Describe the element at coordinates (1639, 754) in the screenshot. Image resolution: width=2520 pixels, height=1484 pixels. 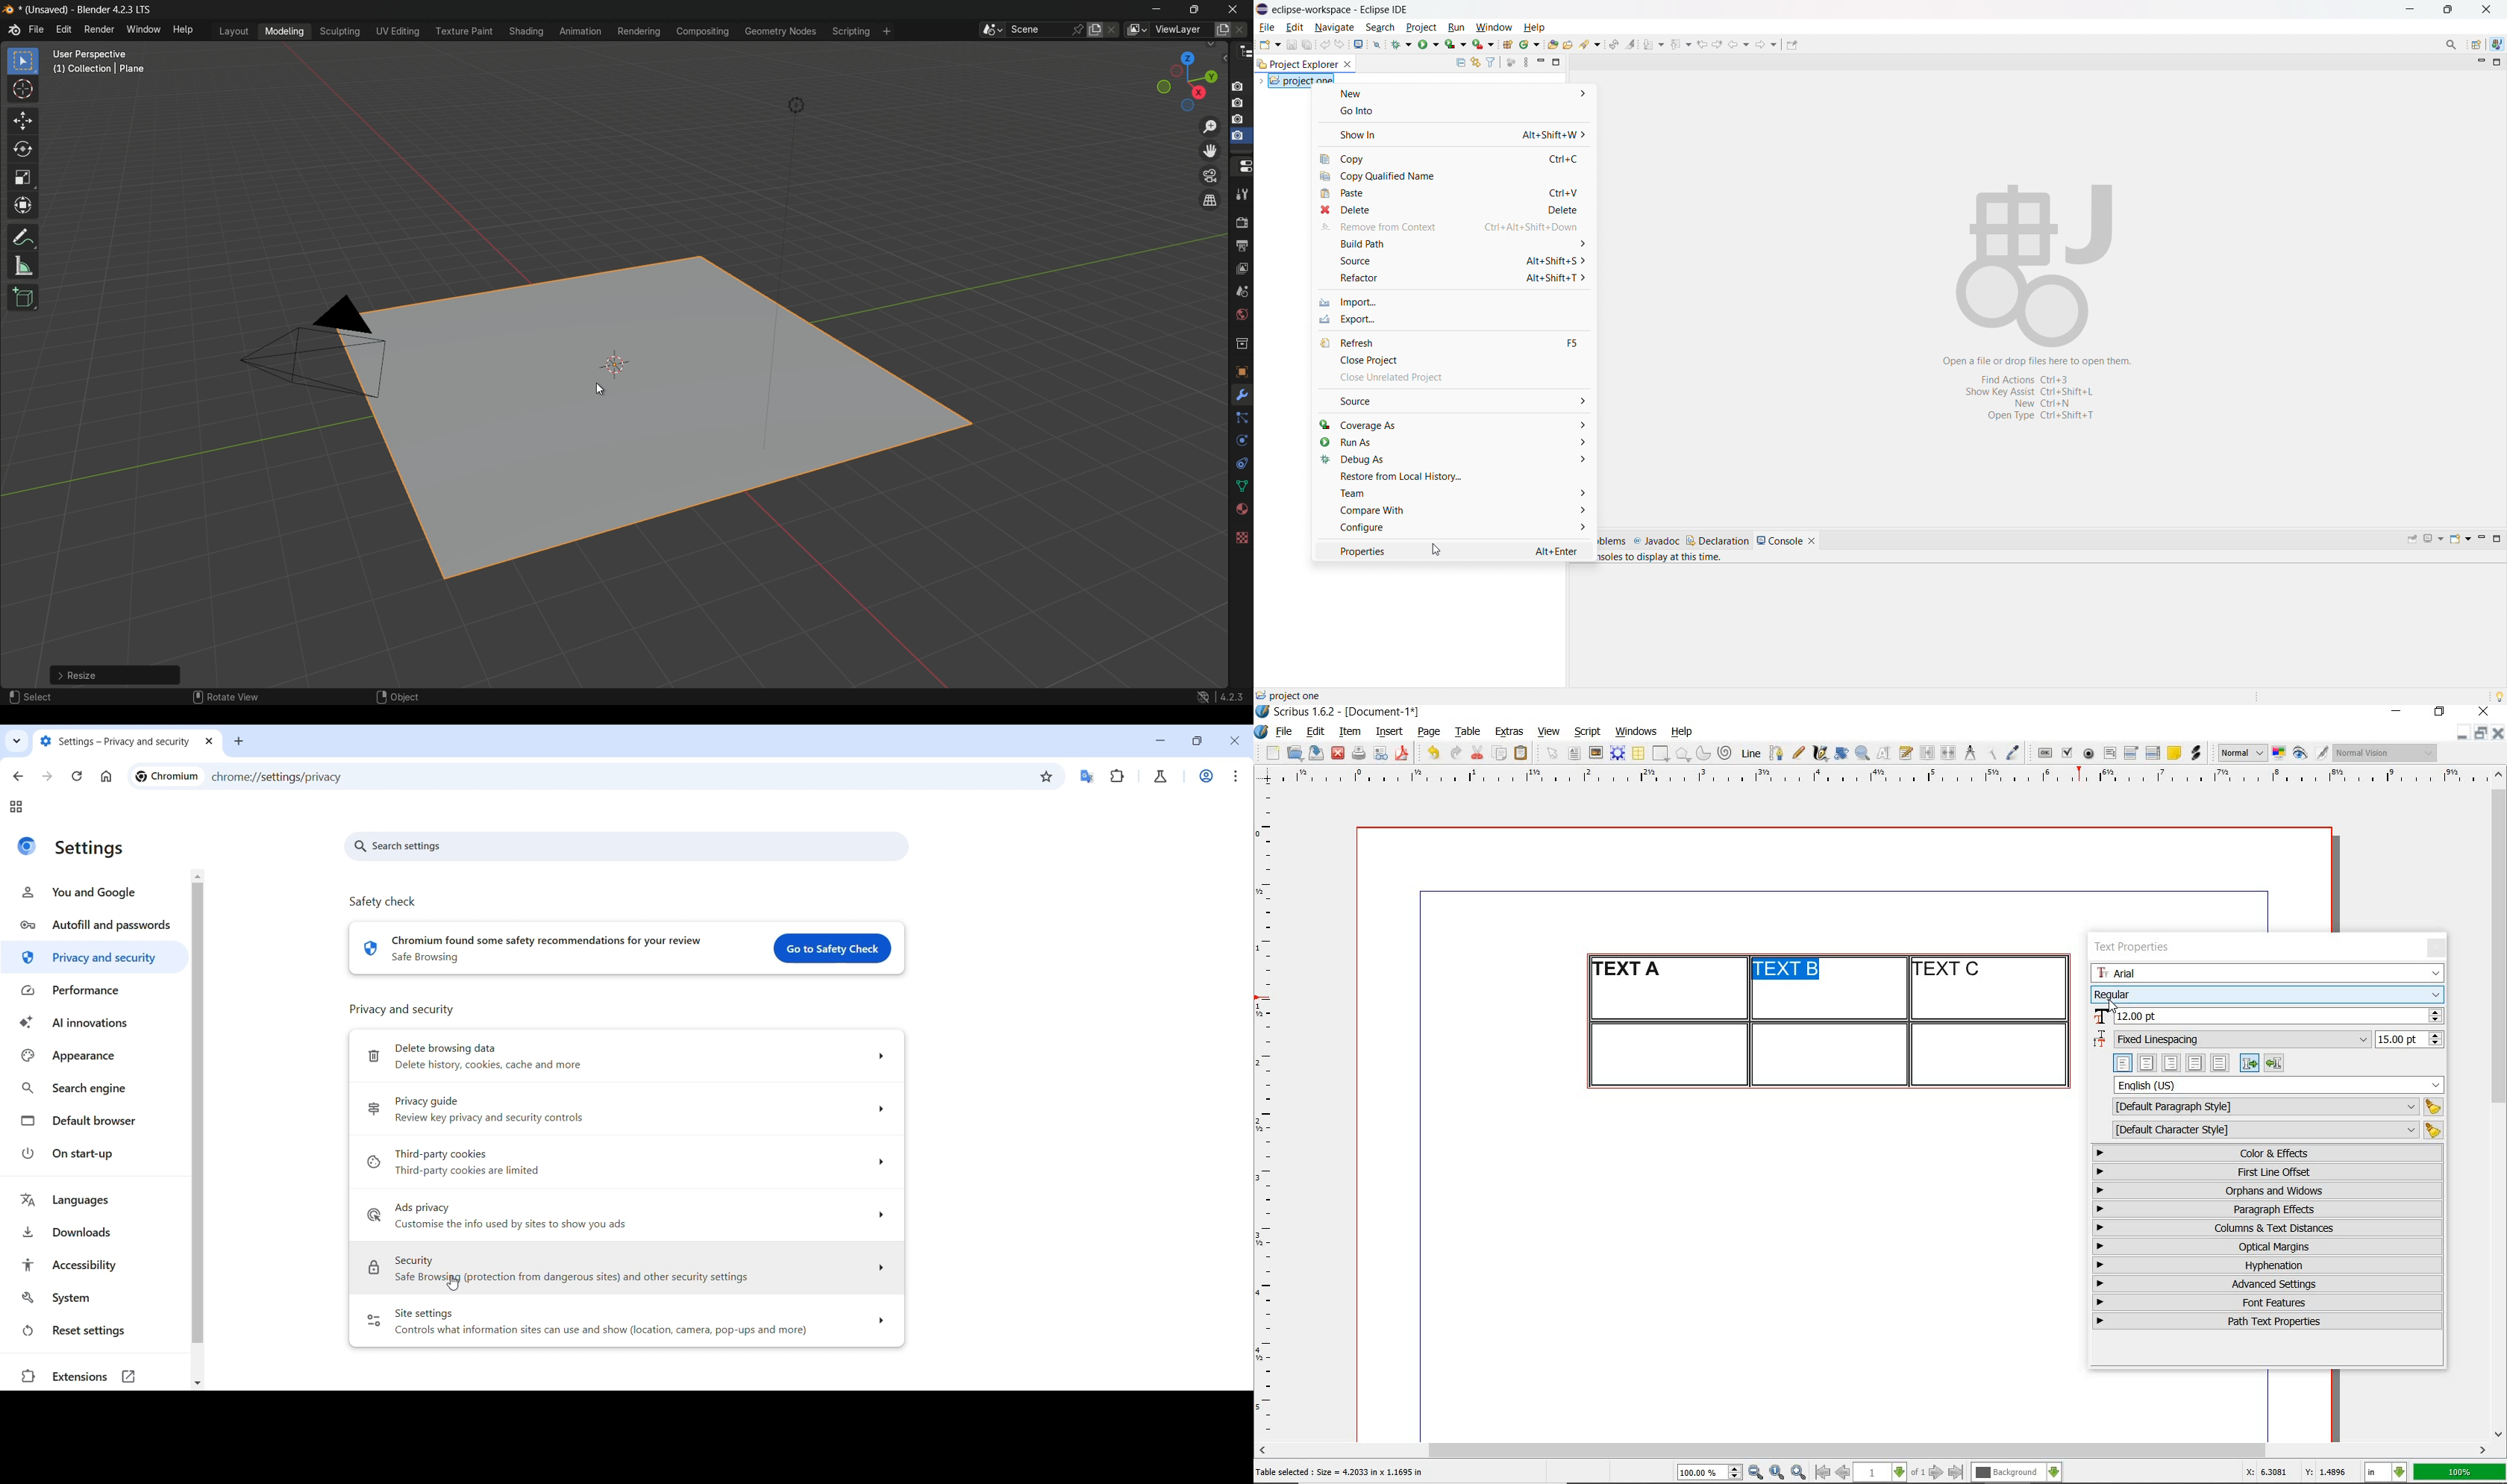
I see `table` at that location.